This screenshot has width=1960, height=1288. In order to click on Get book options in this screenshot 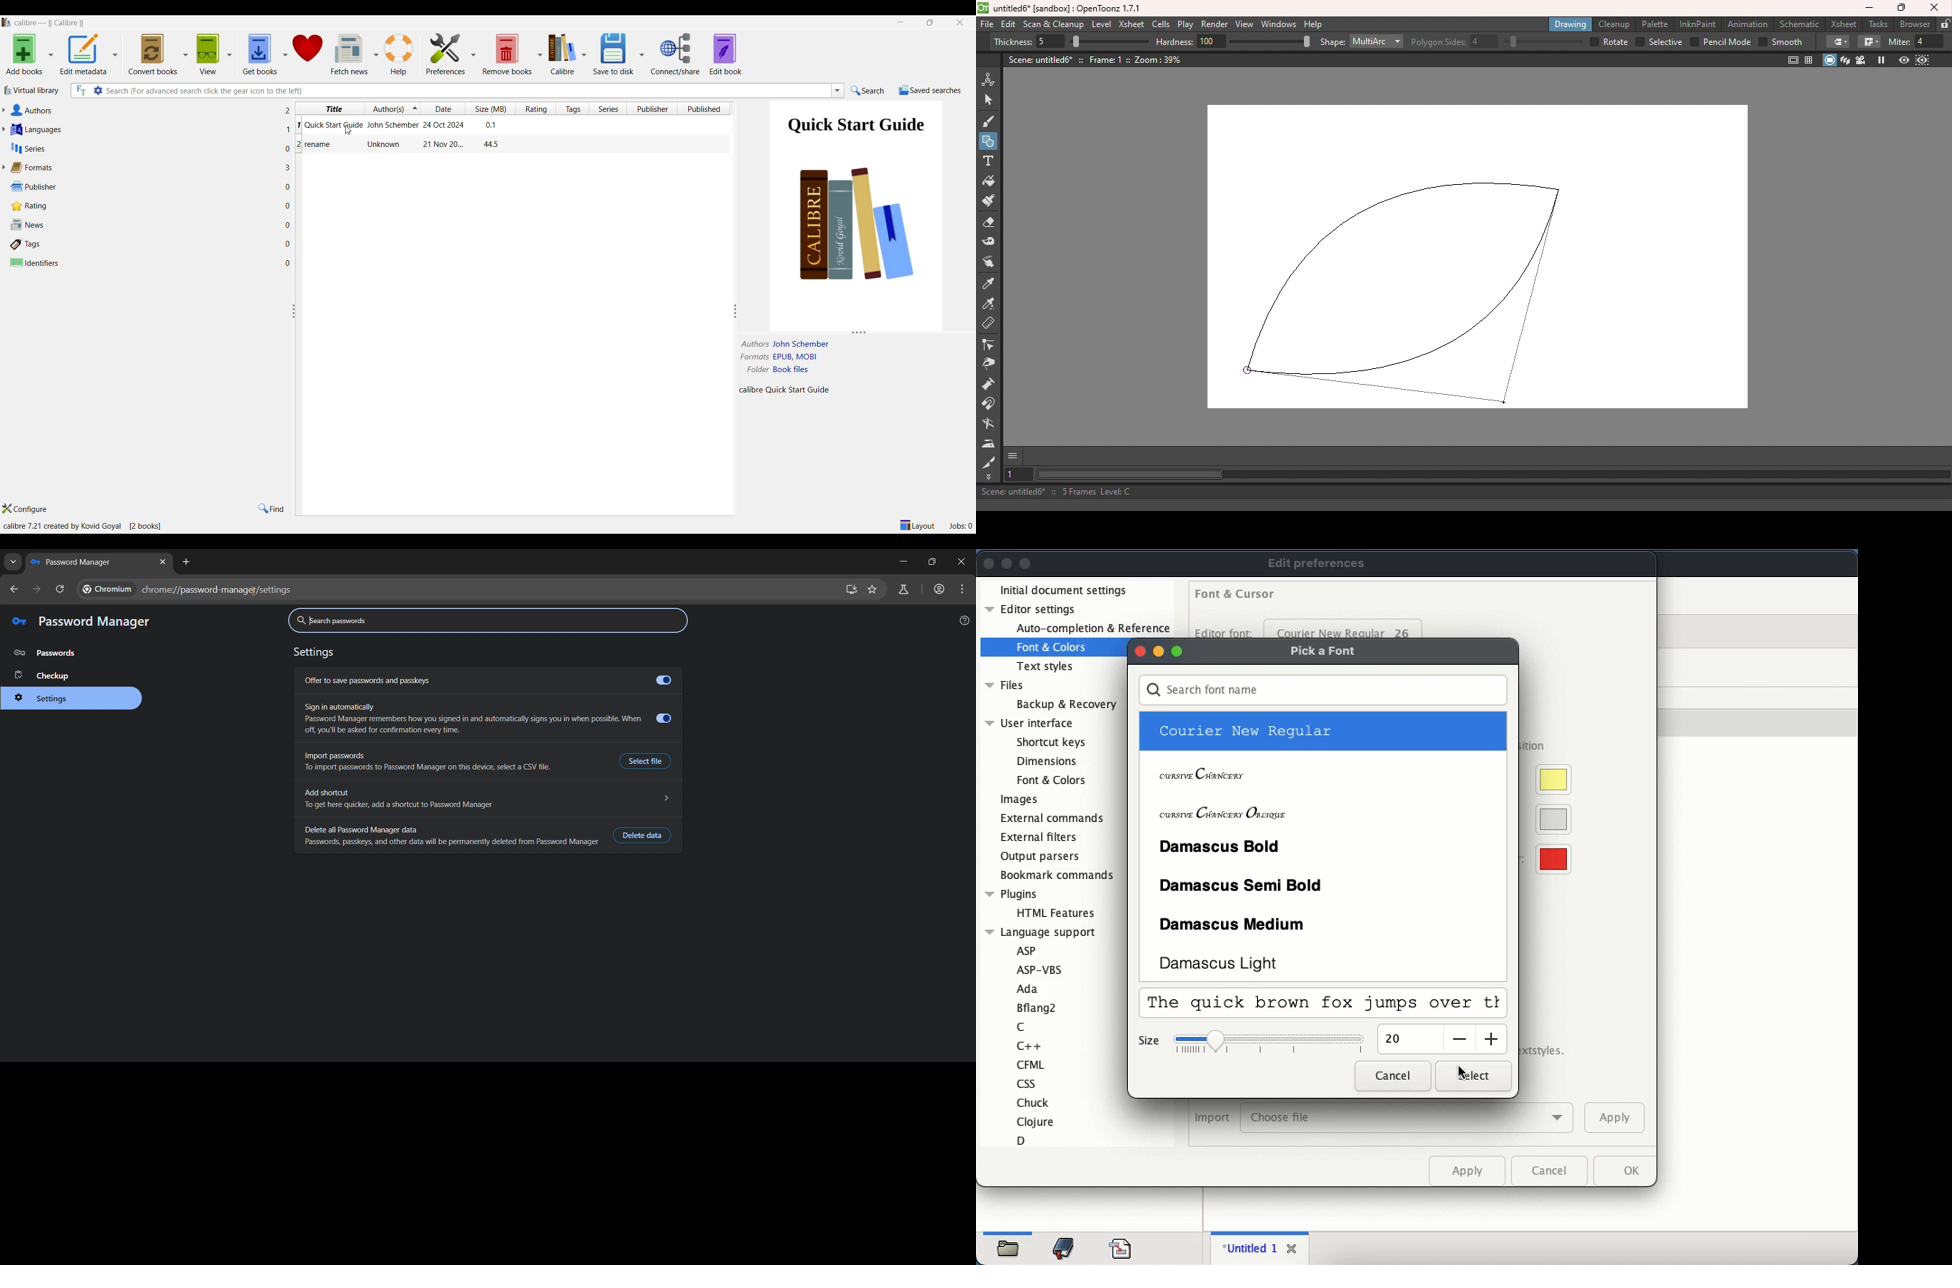, I will do `click(284, 55)`.